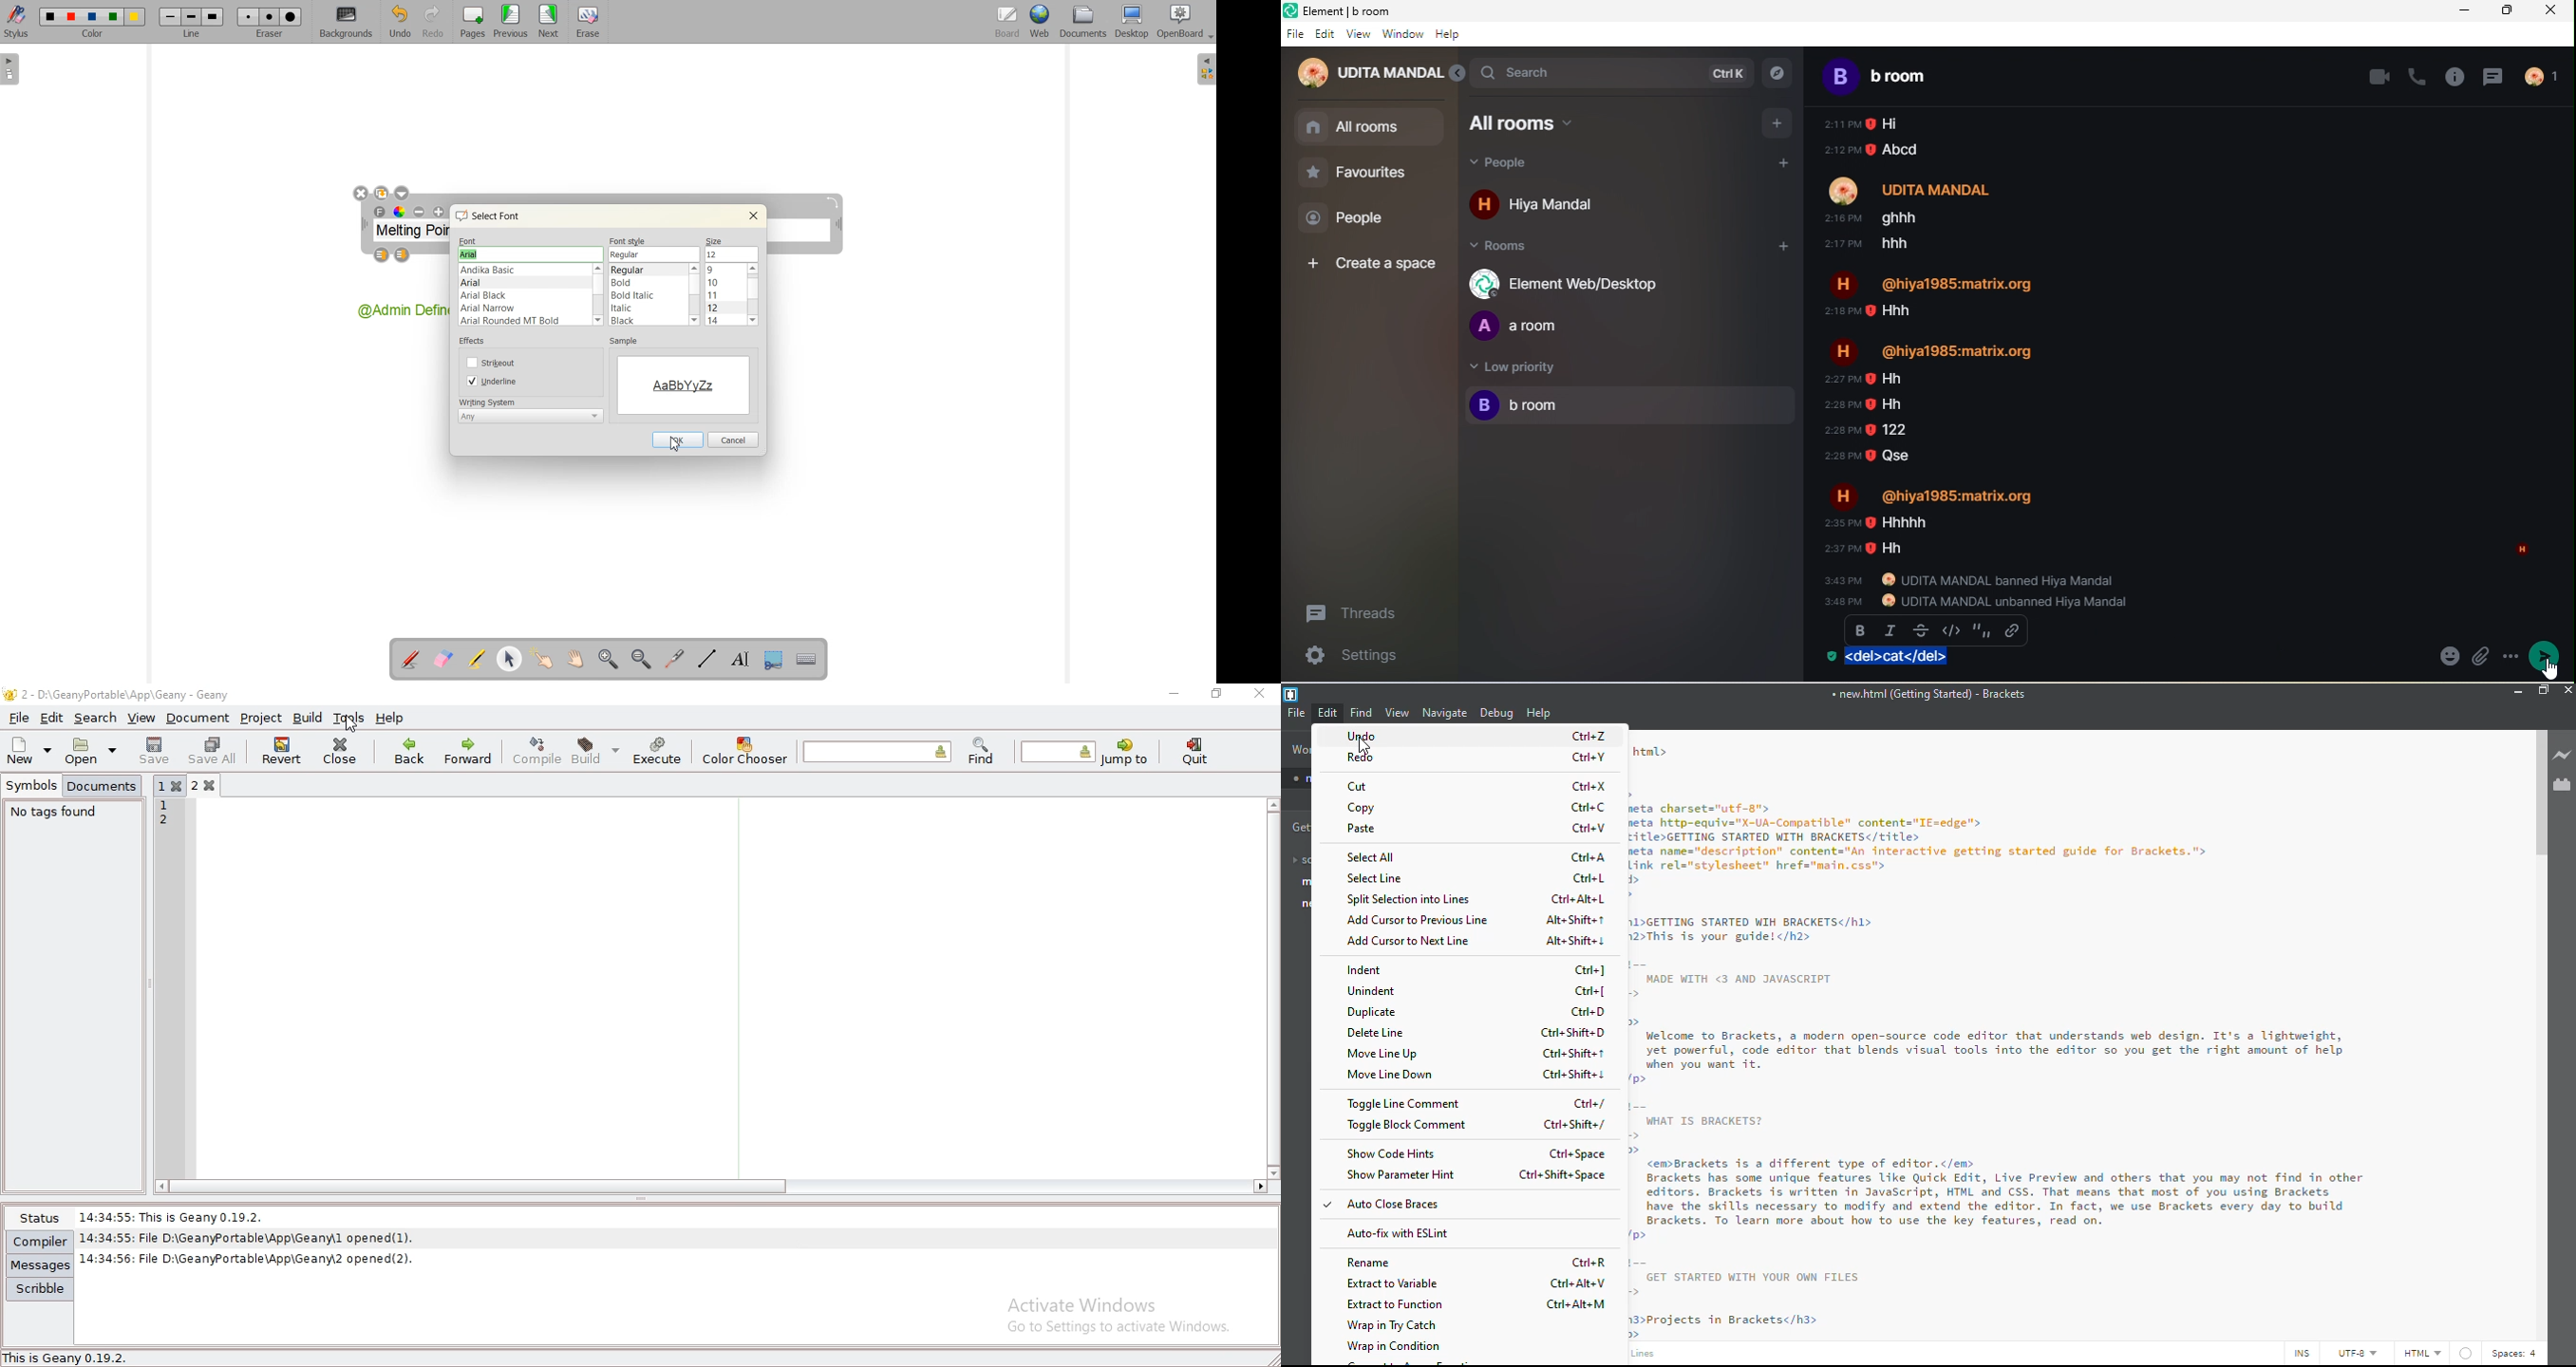  I want to click on Close, so click(753, 216).